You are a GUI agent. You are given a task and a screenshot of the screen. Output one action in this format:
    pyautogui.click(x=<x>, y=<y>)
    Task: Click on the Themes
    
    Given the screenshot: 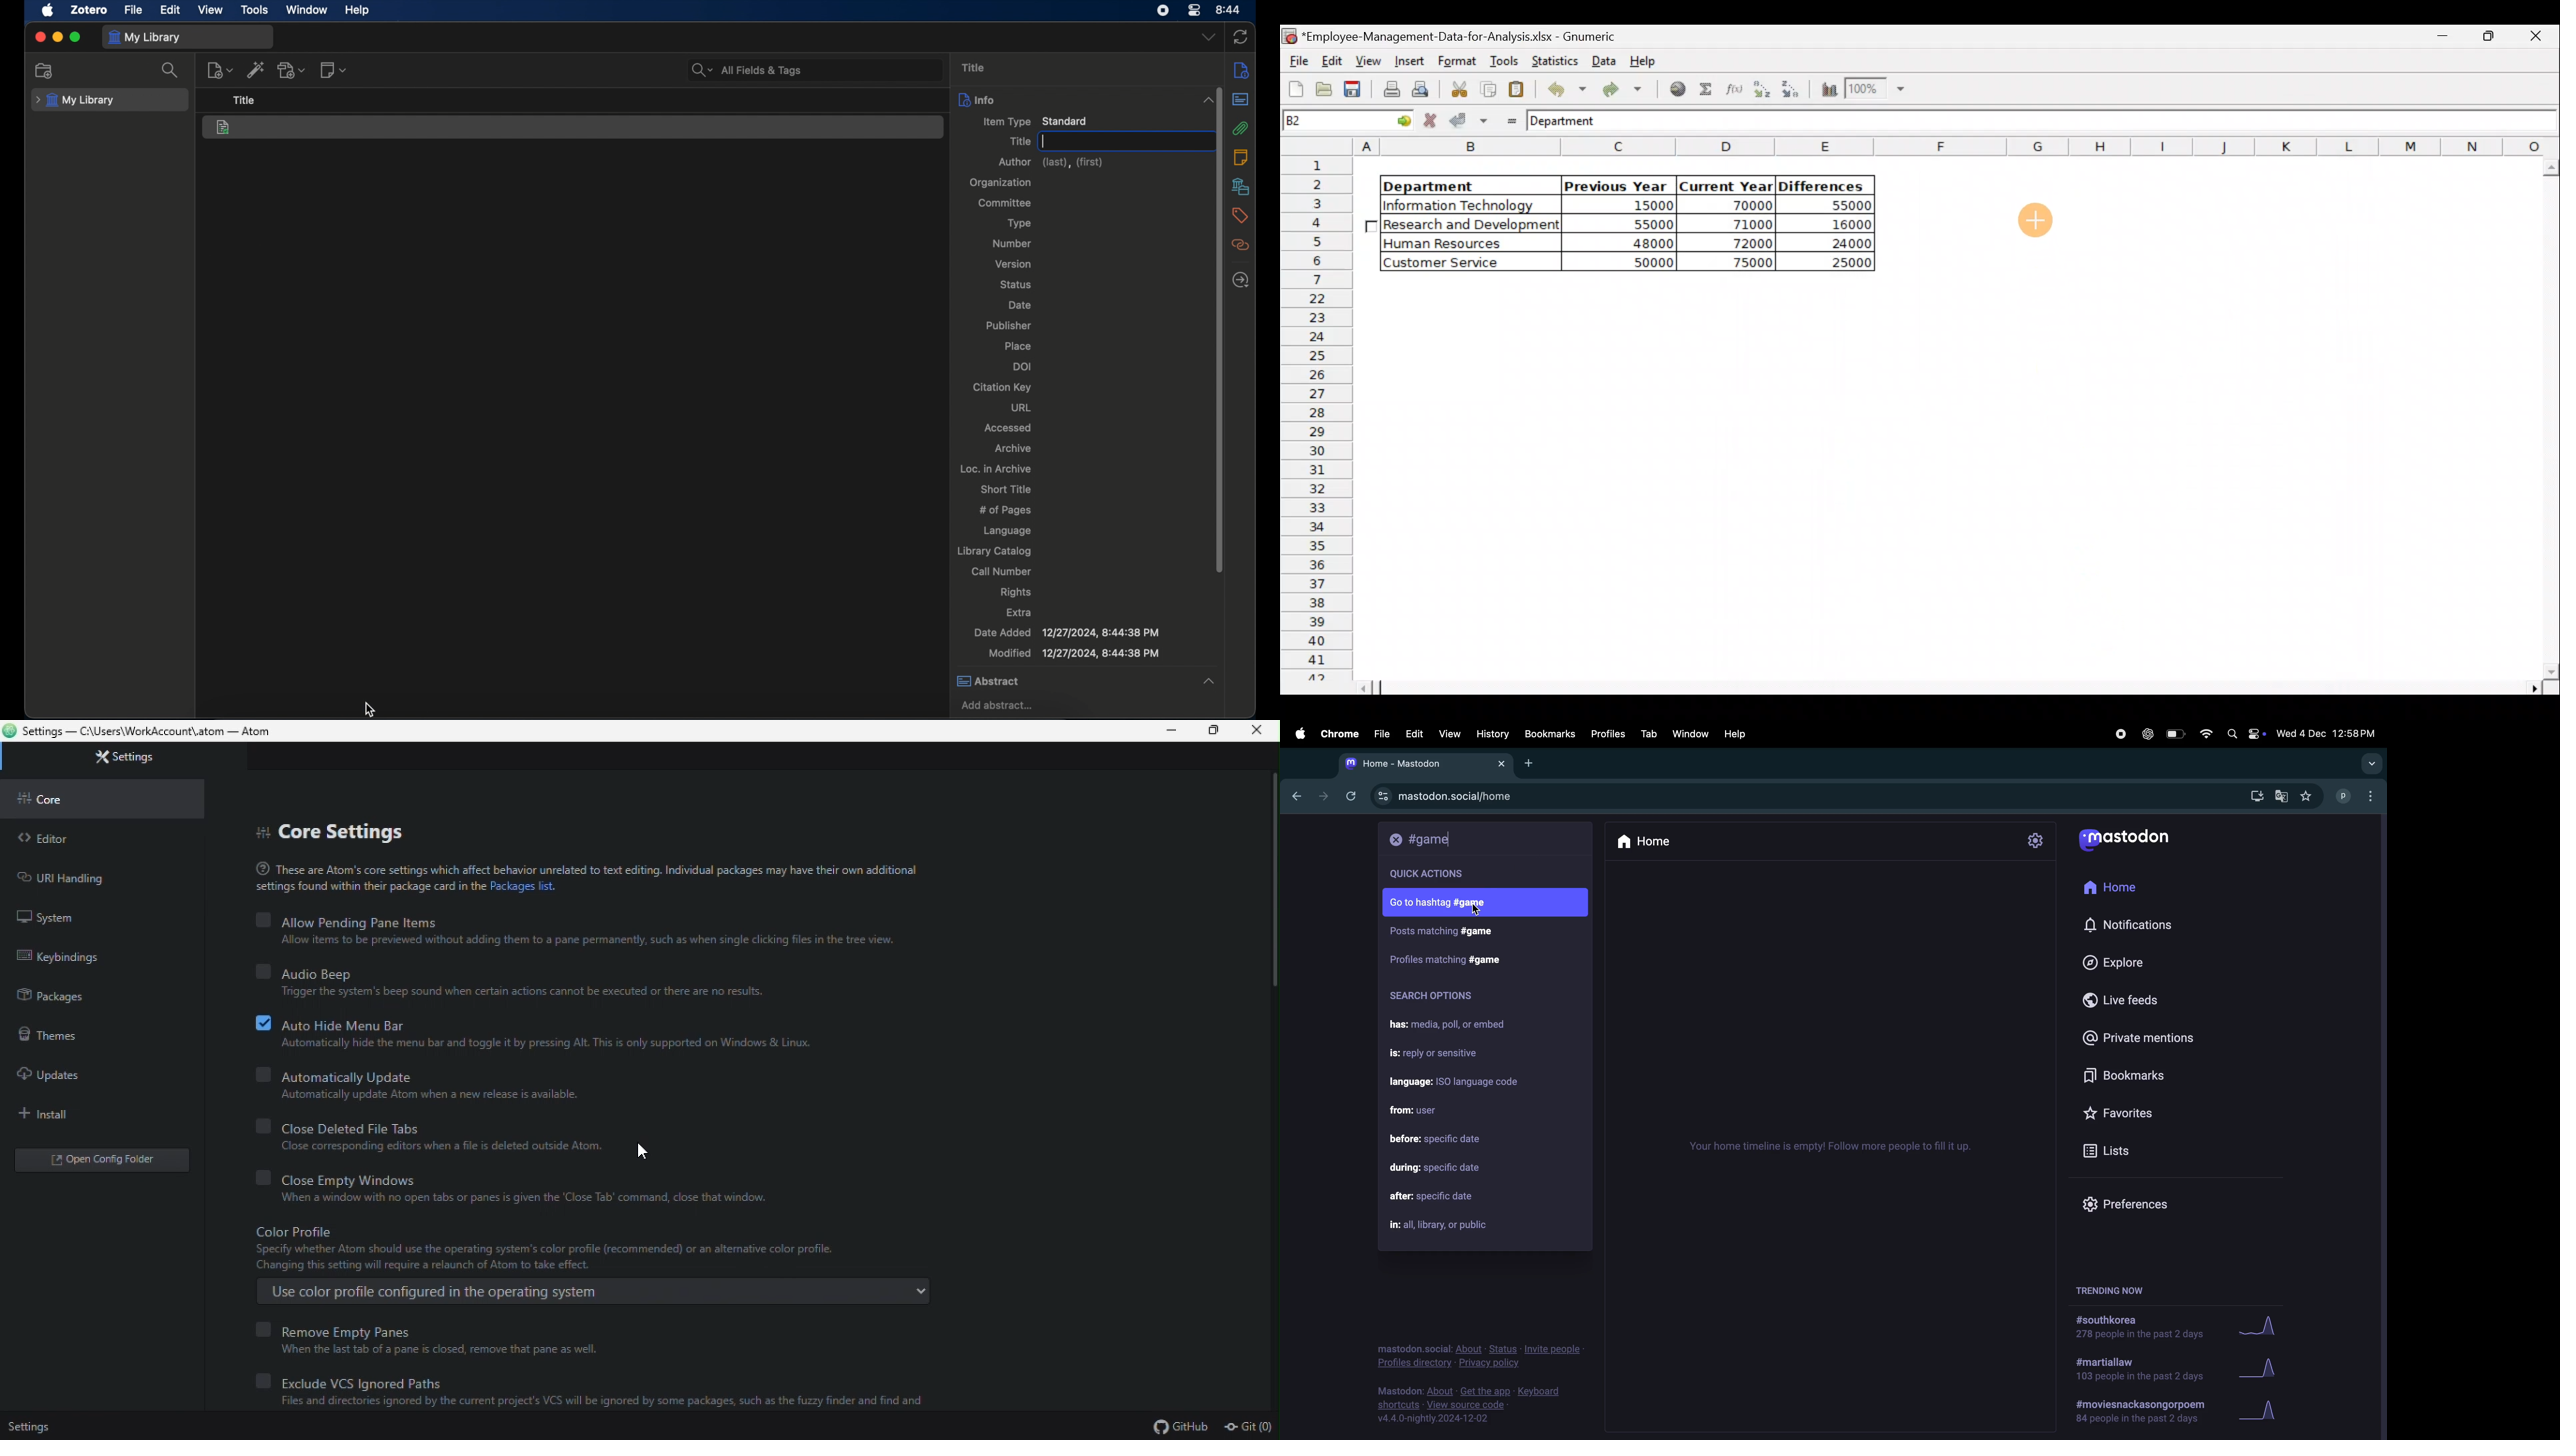 What is the action you would take?
    pyautogui.click(x=96, y=1033)
    